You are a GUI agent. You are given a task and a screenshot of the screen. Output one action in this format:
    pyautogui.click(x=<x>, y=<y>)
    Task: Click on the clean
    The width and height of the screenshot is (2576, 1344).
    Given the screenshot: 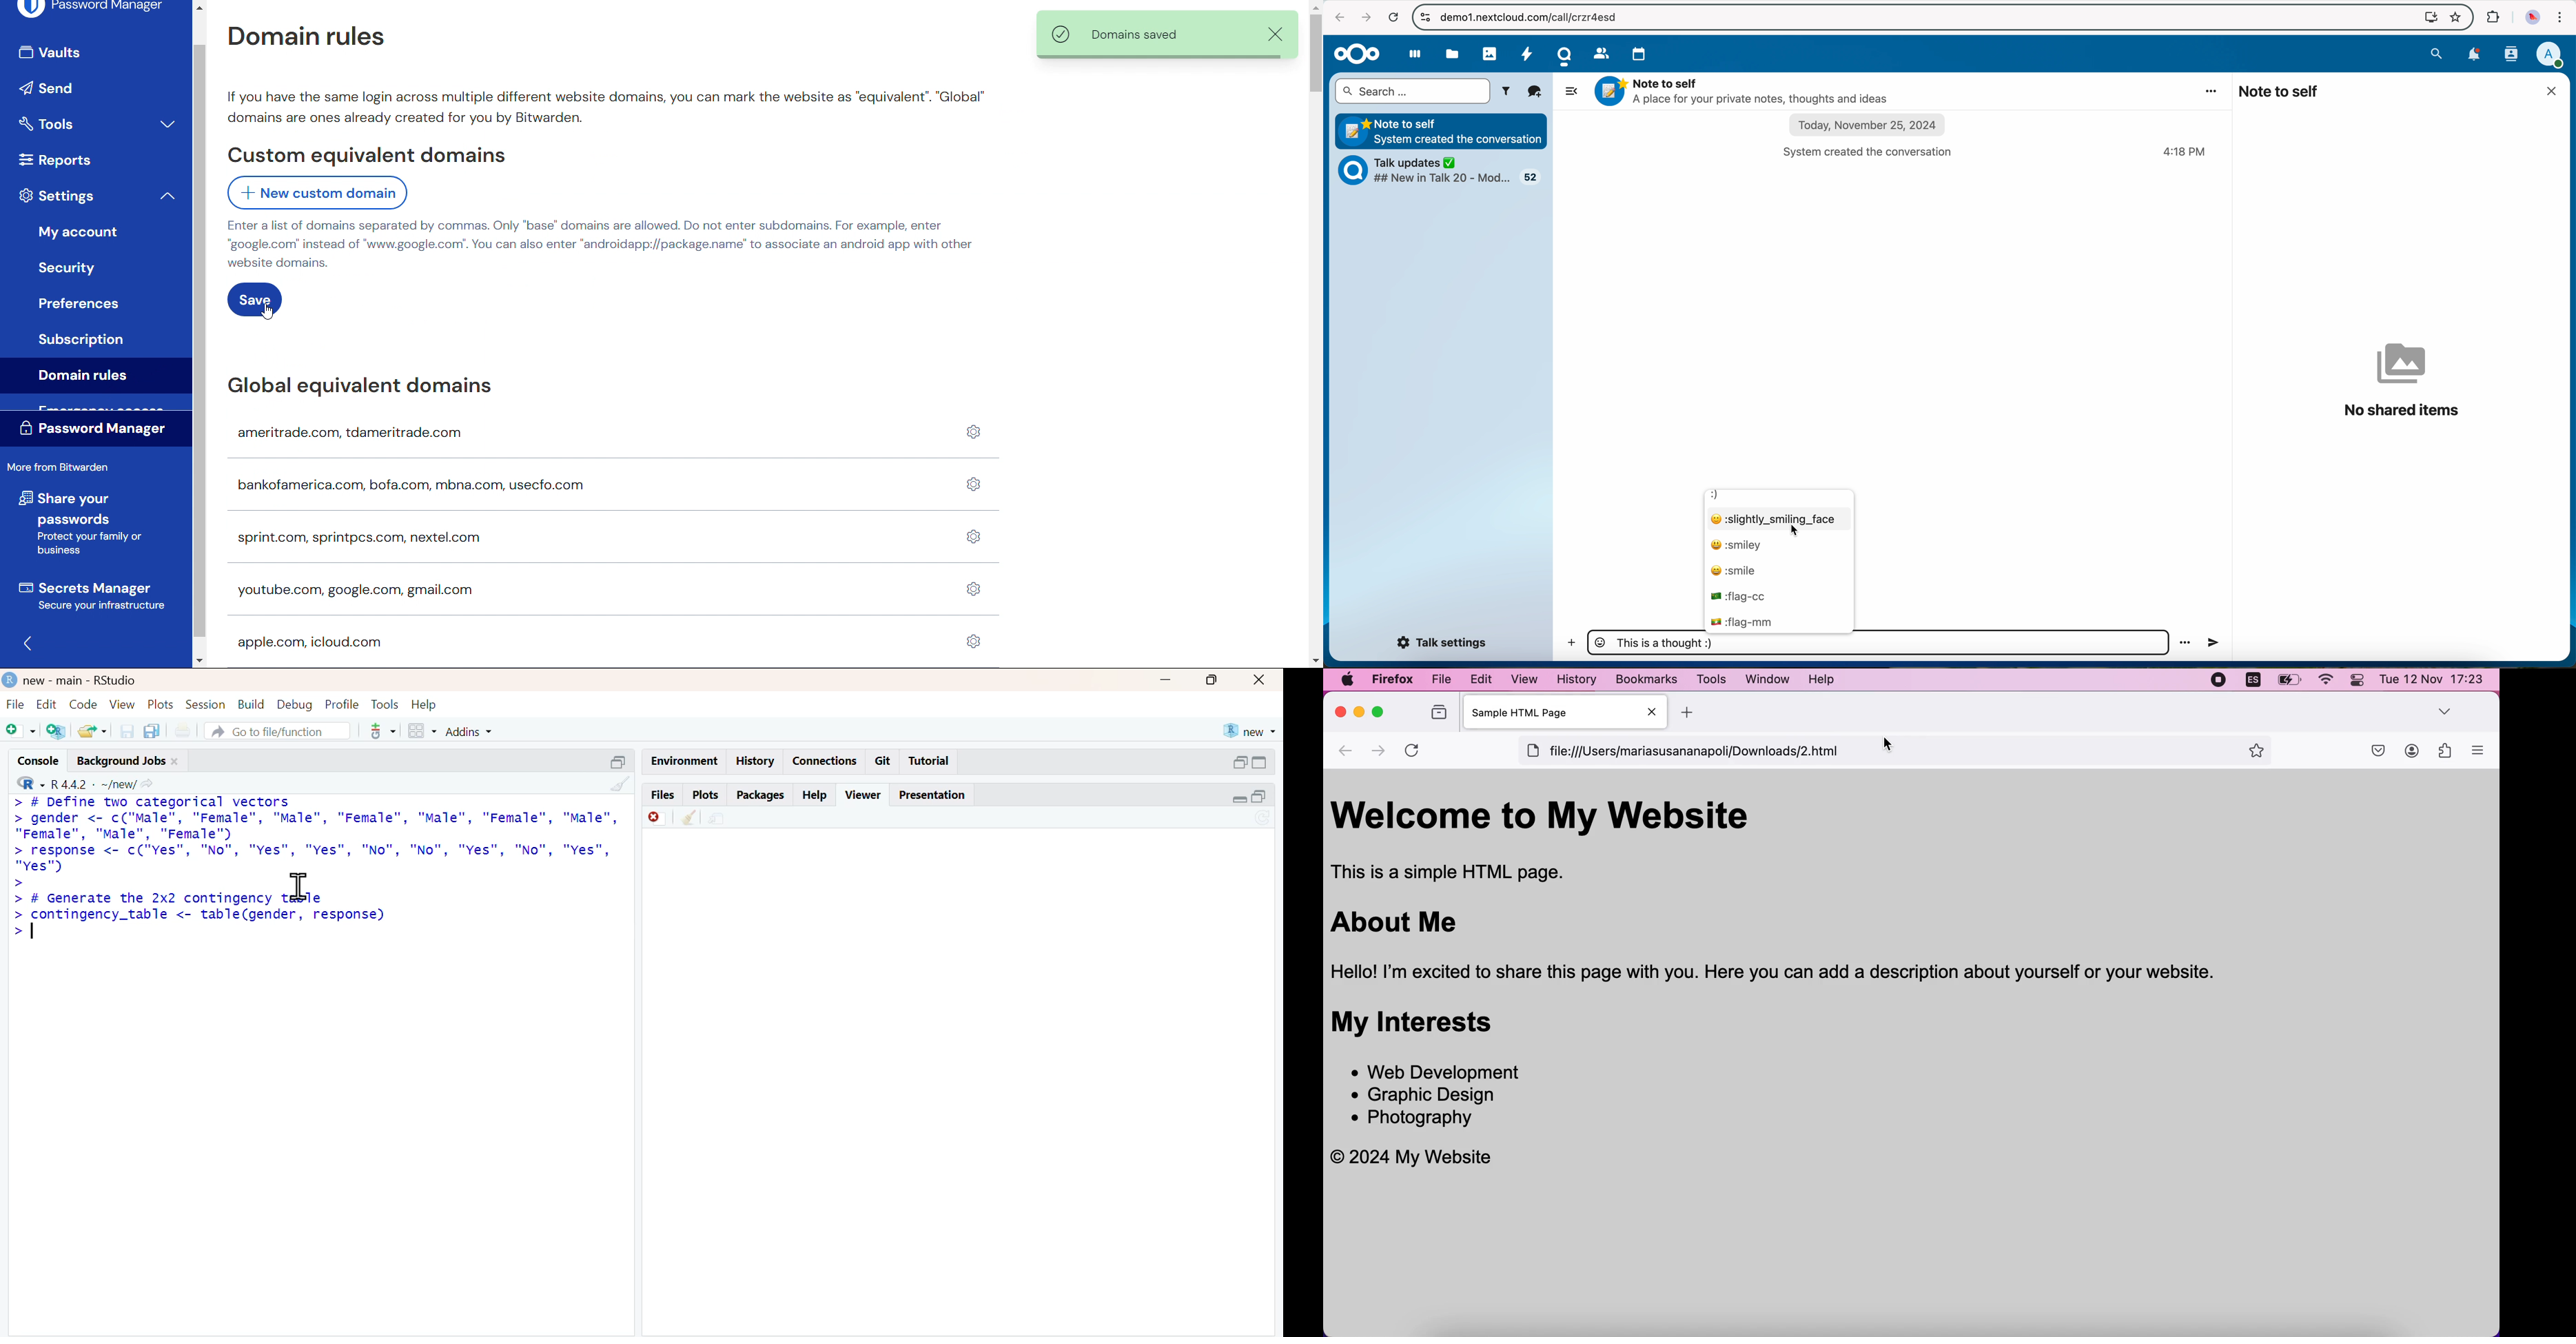 What is the action you would take?
    pyautogui.click(x=689, y=818)
    